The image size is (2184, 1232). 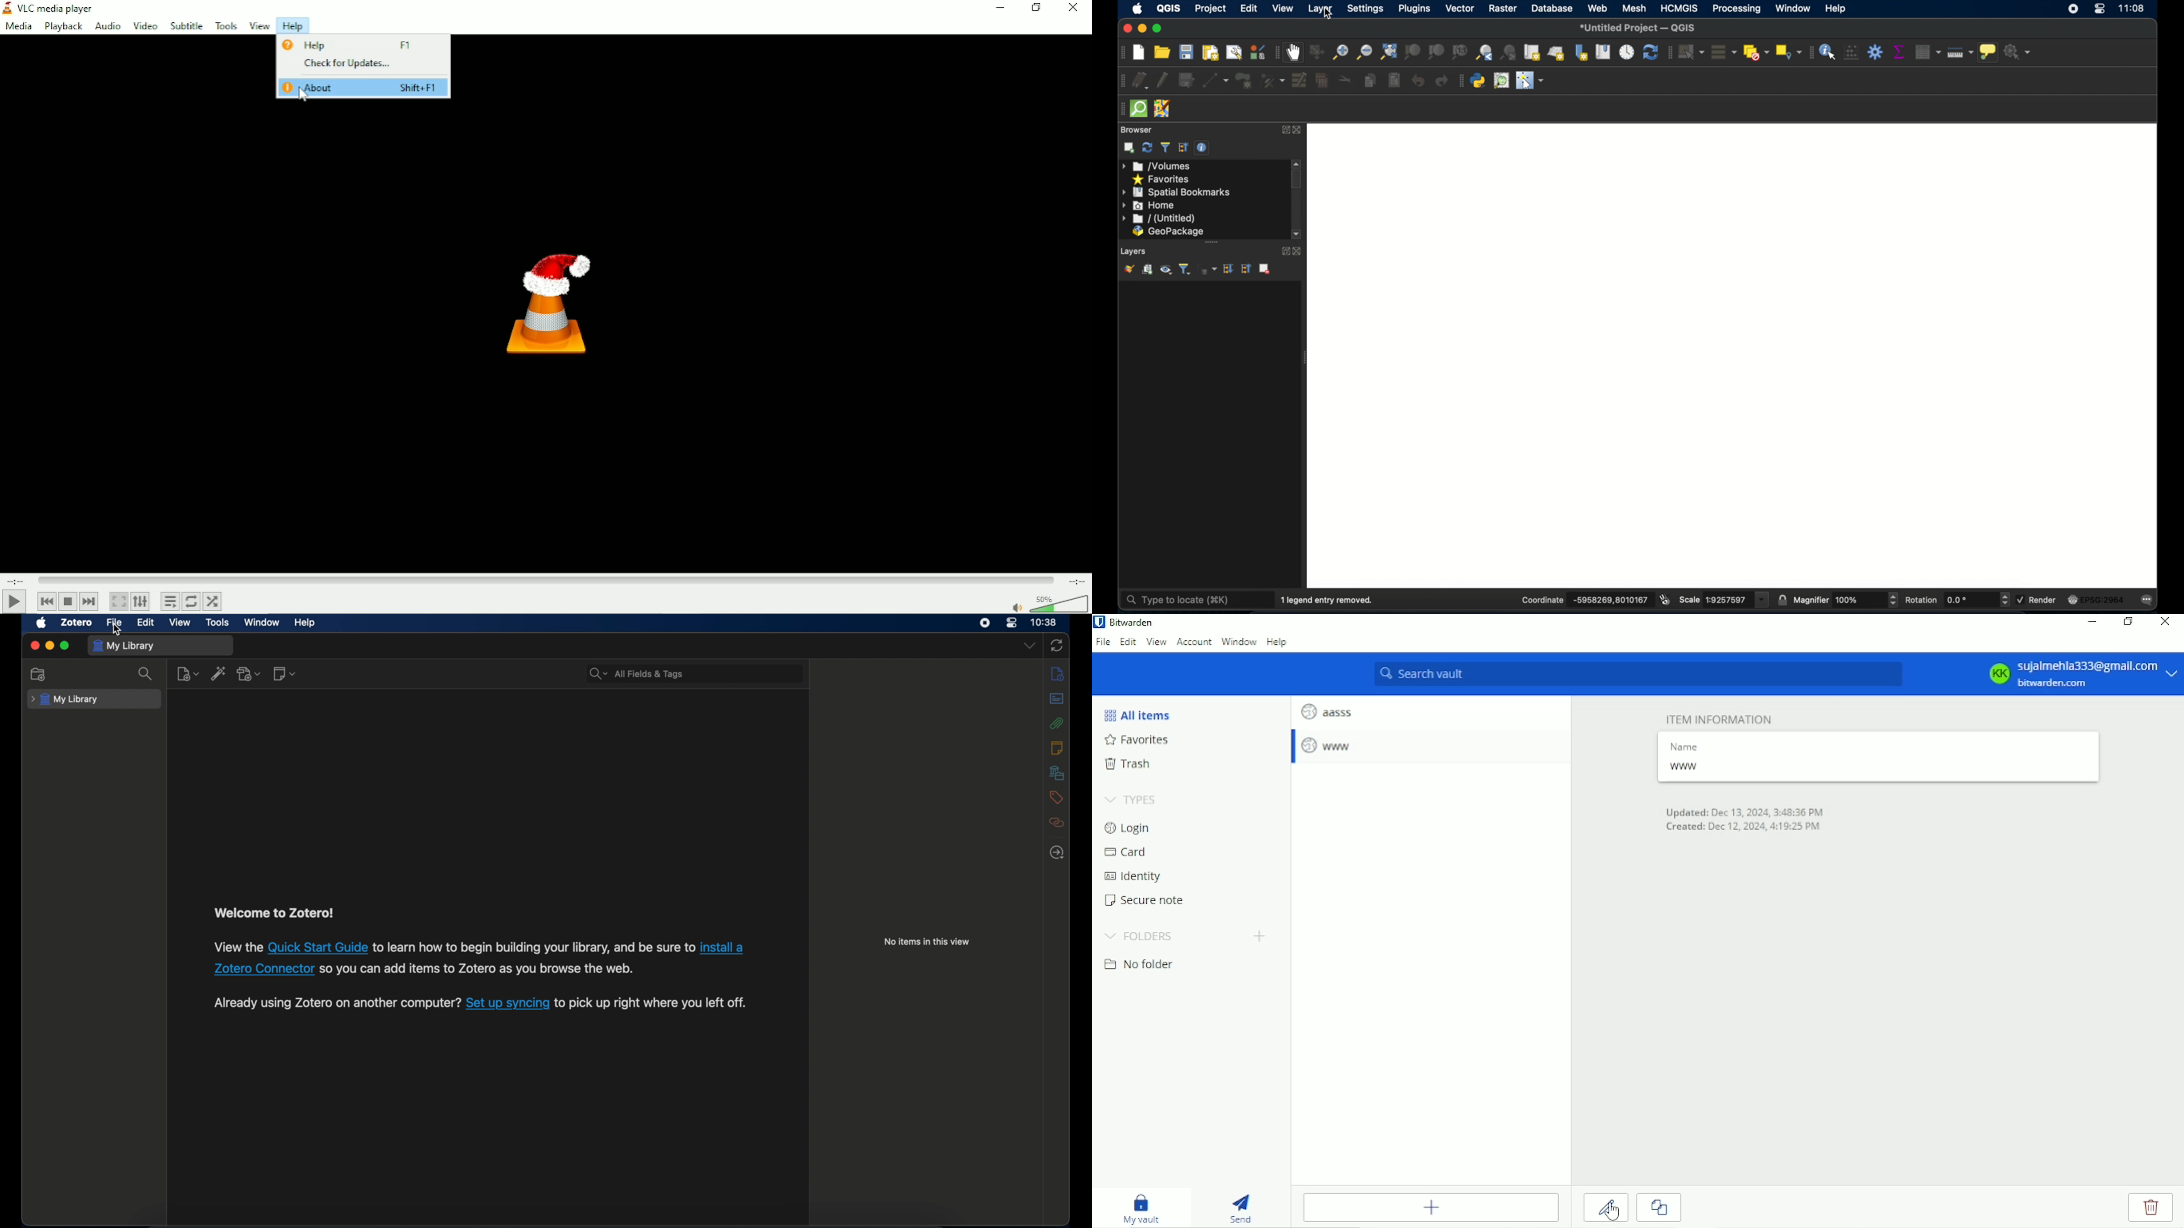 What do you see at coordinates (1418, 81) in the screenshot?
I see `undo` at bounding box center [1418, 81].